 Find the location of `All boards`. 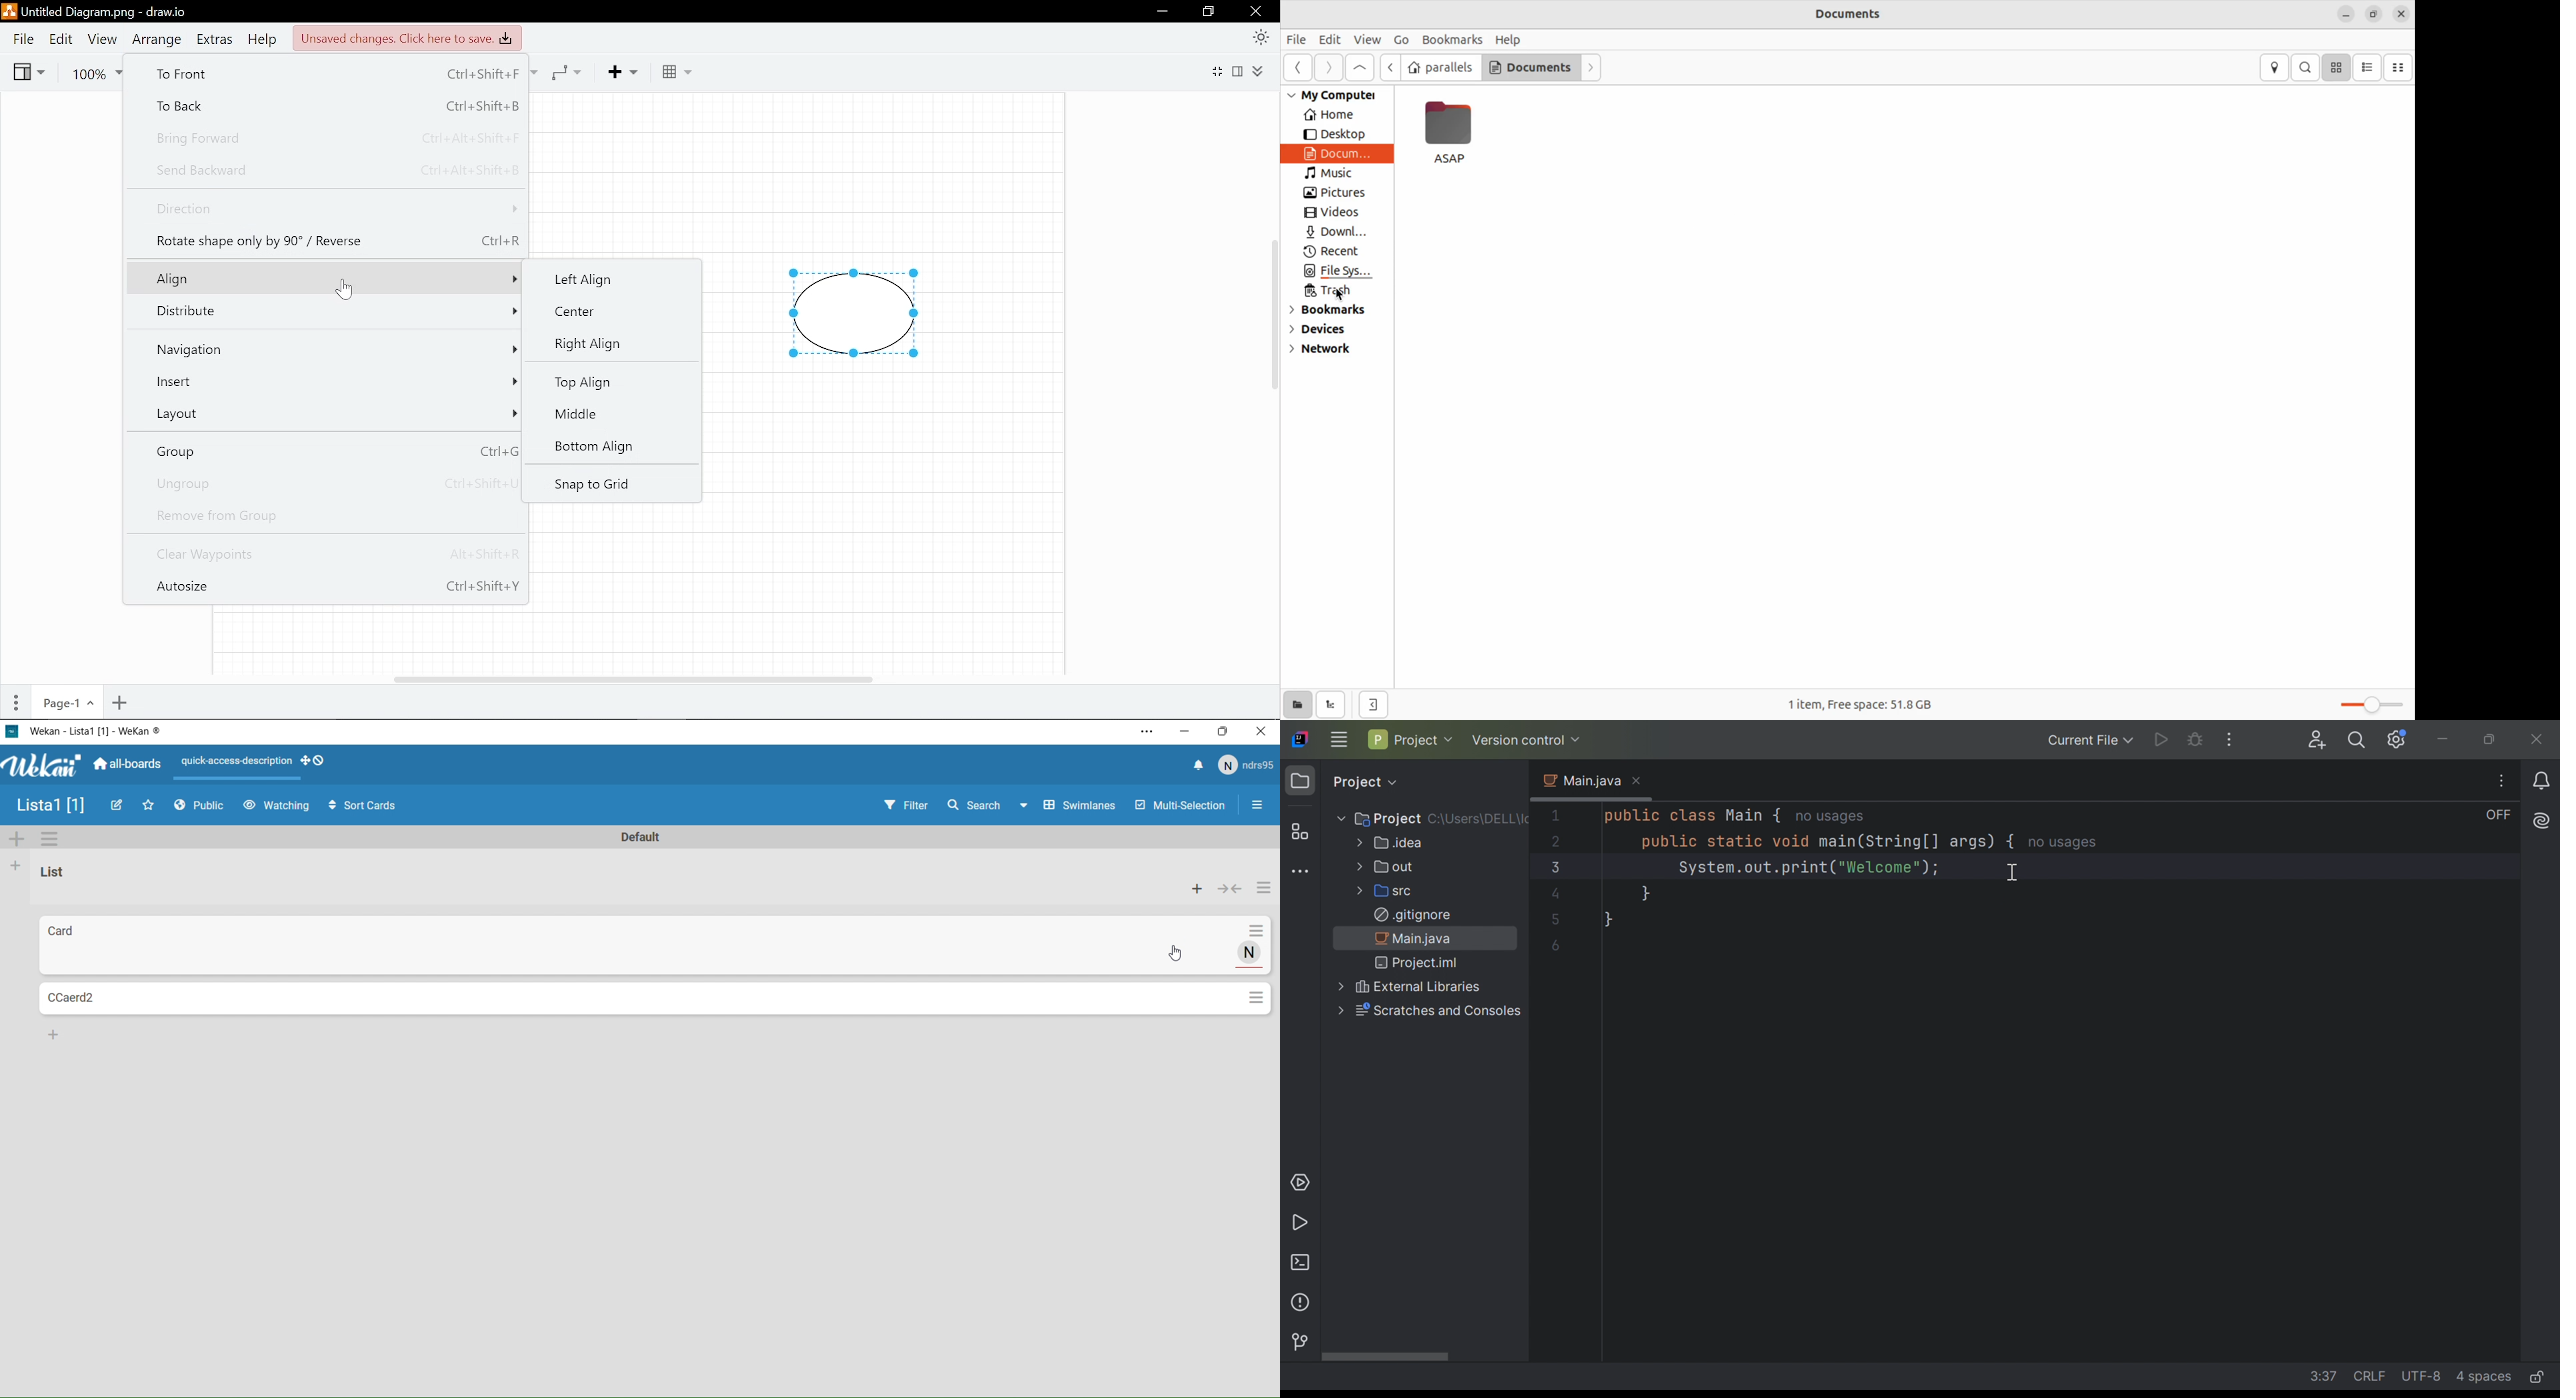

All boards is located at coordinates (129, 765).